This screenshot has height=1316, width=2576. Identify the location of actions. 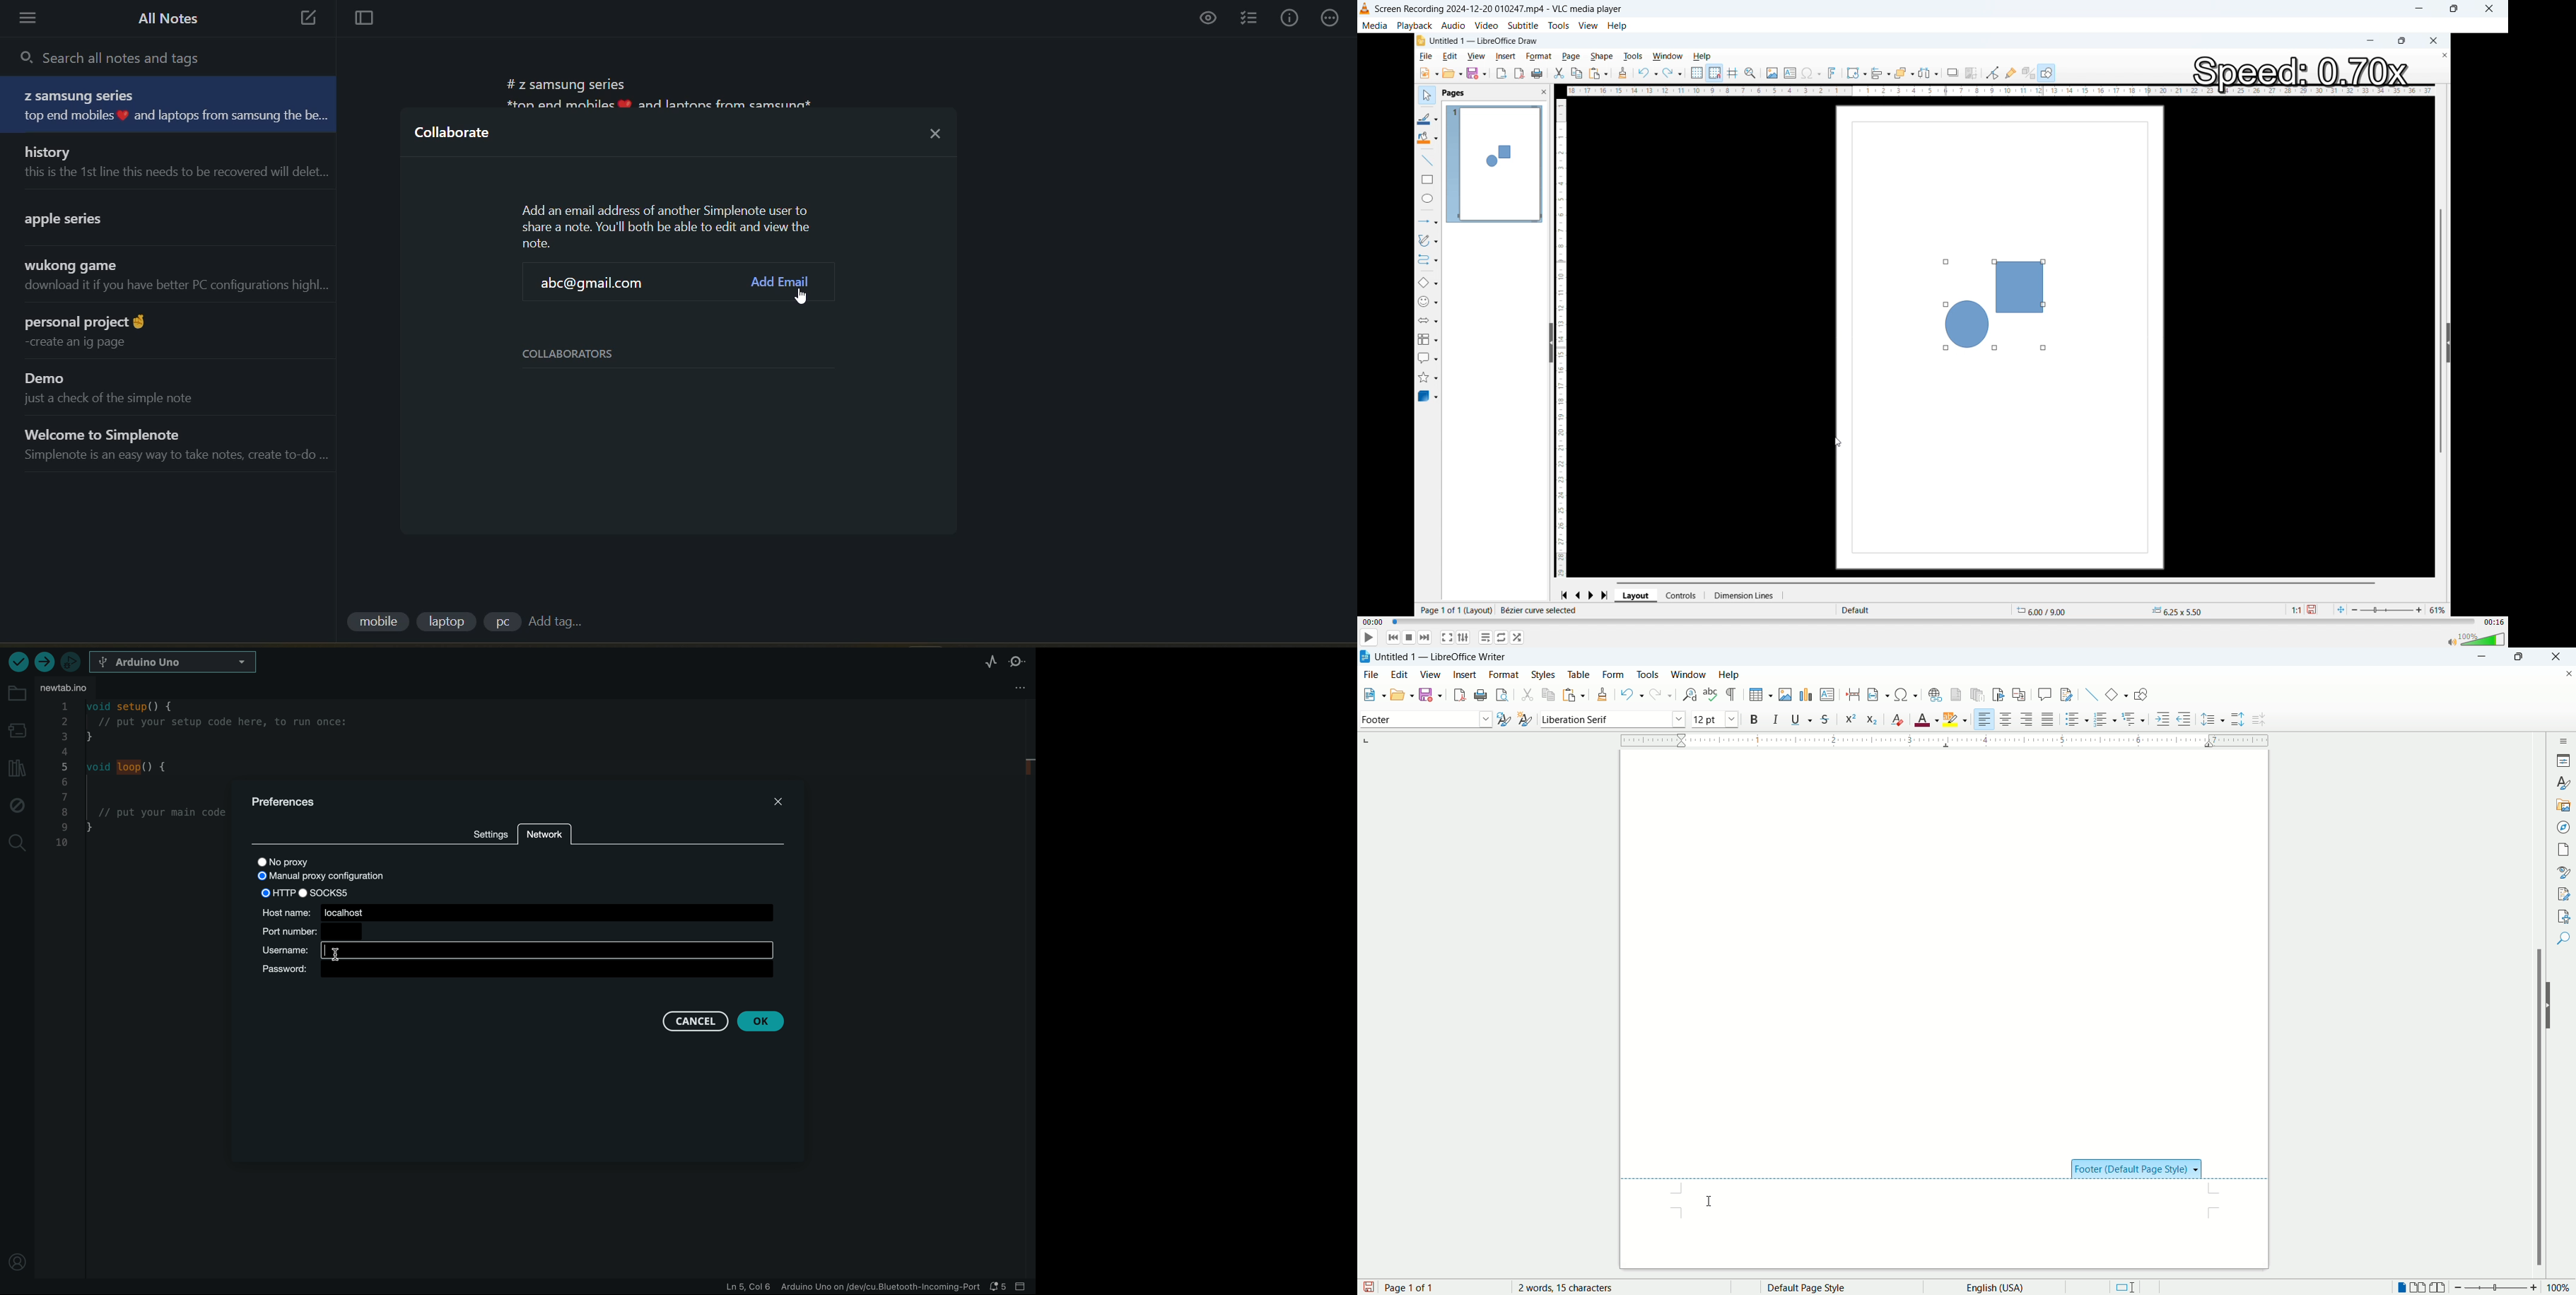
(1333, 17).